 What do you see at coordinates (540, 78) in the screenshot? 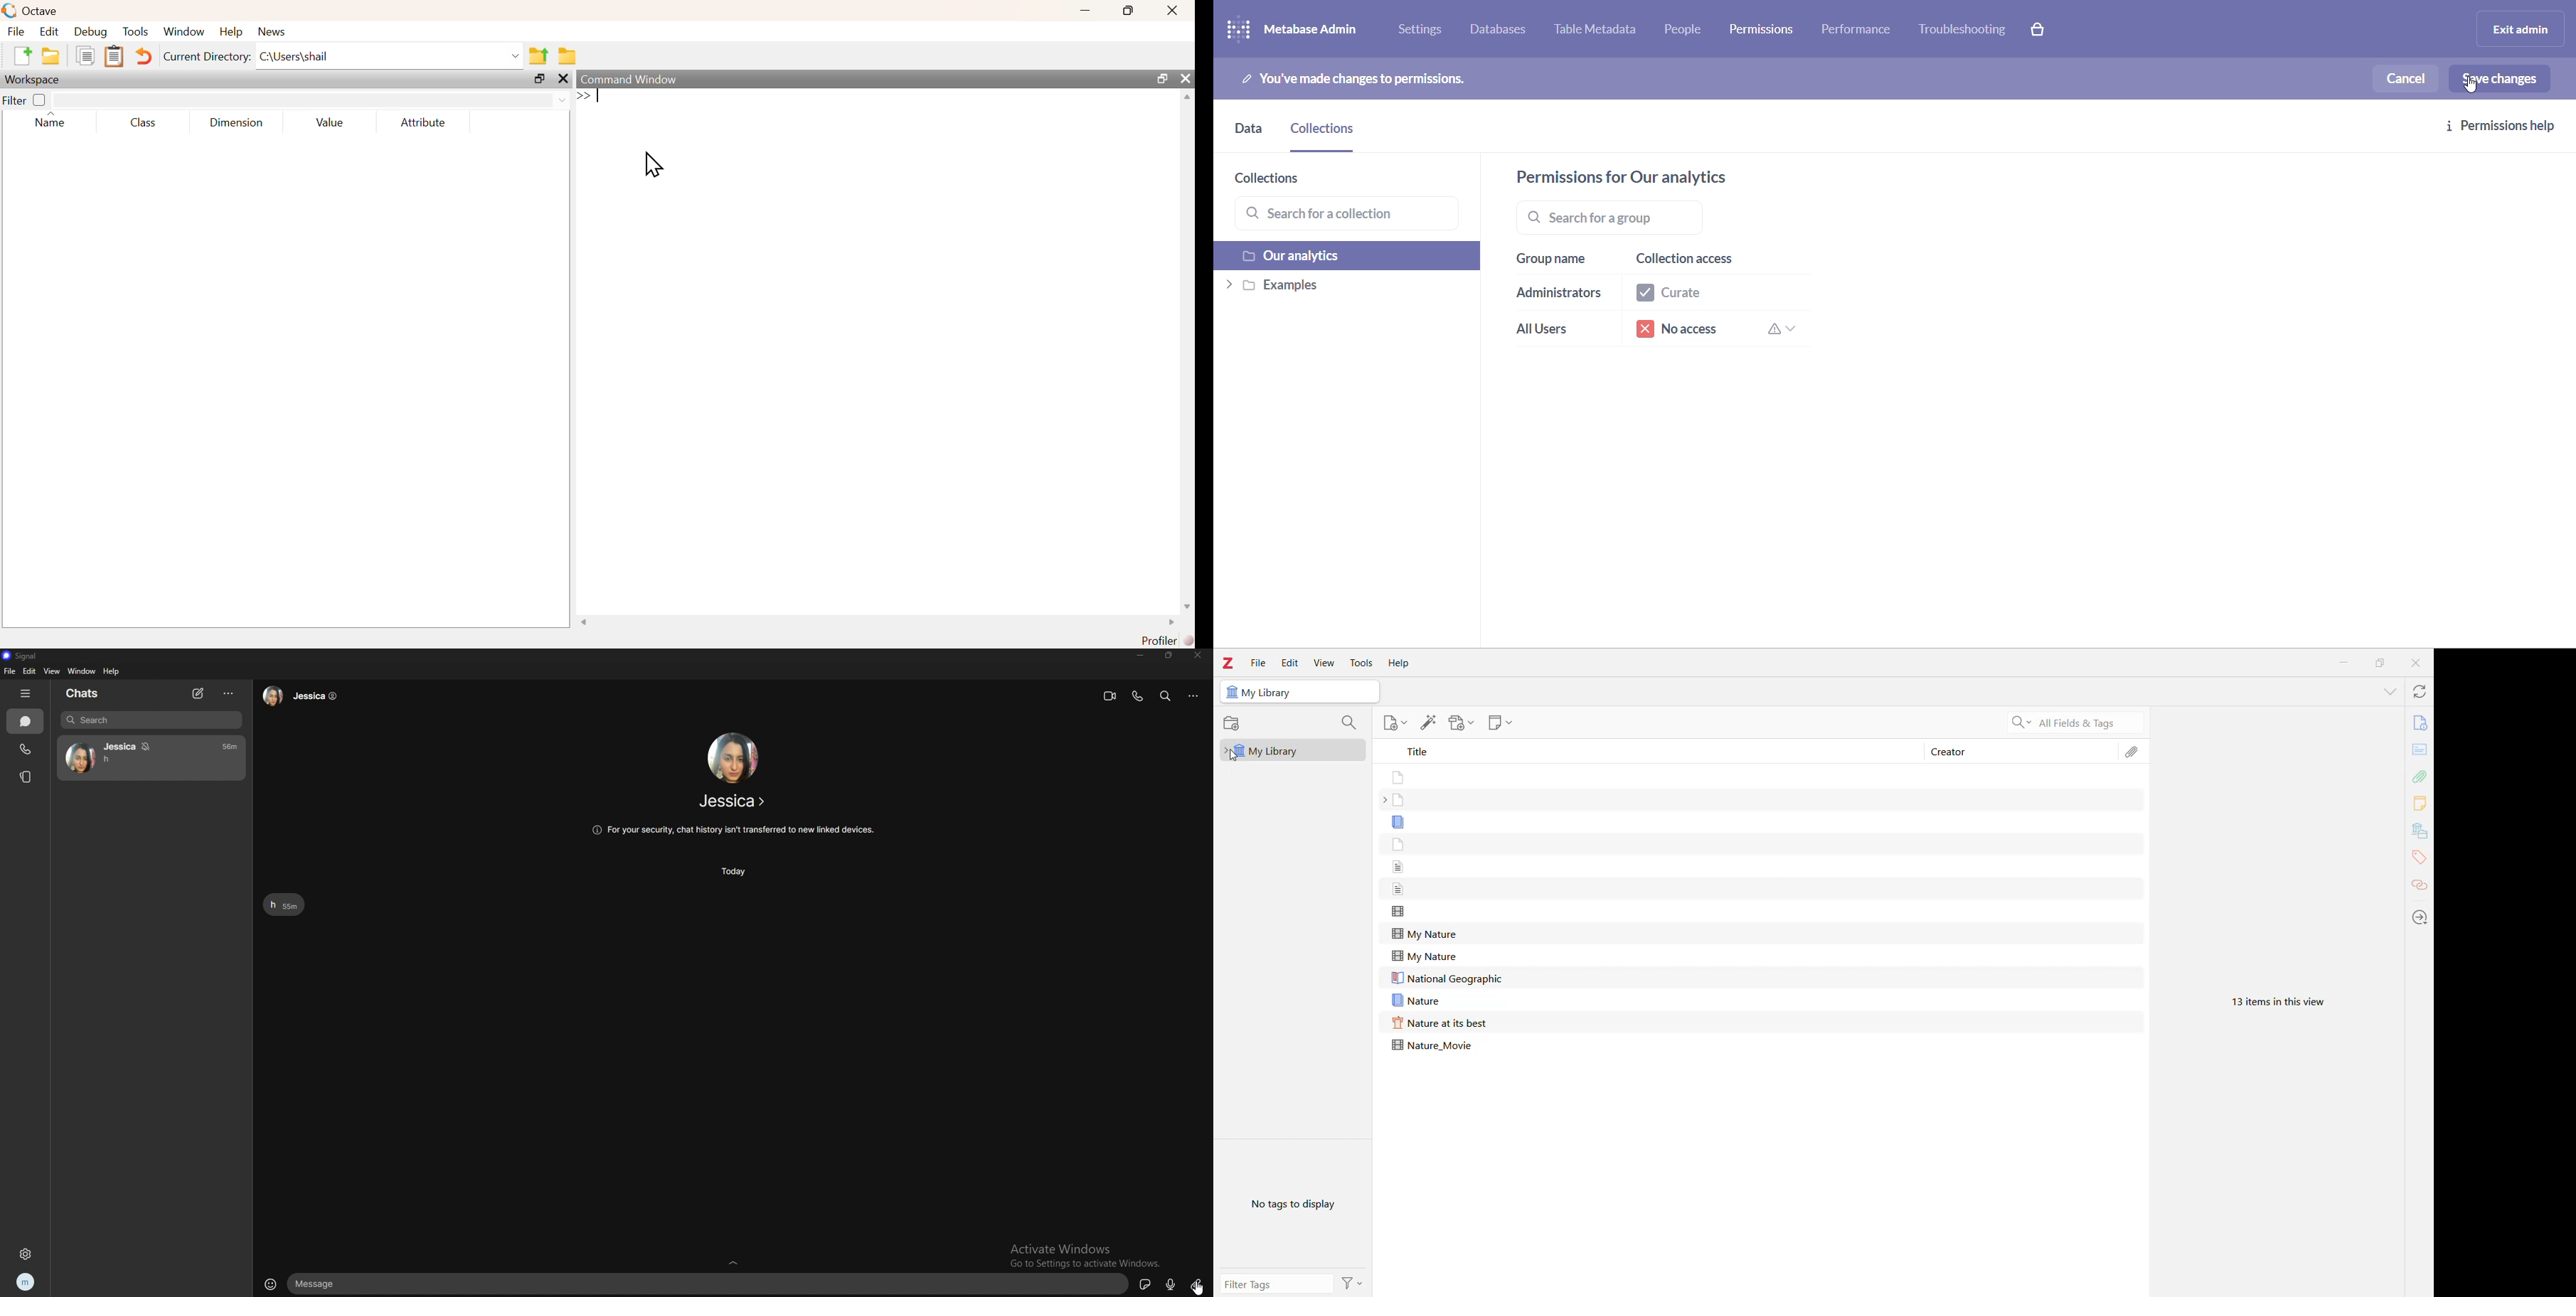
I see `maximize` at bounding box center [540, 78].